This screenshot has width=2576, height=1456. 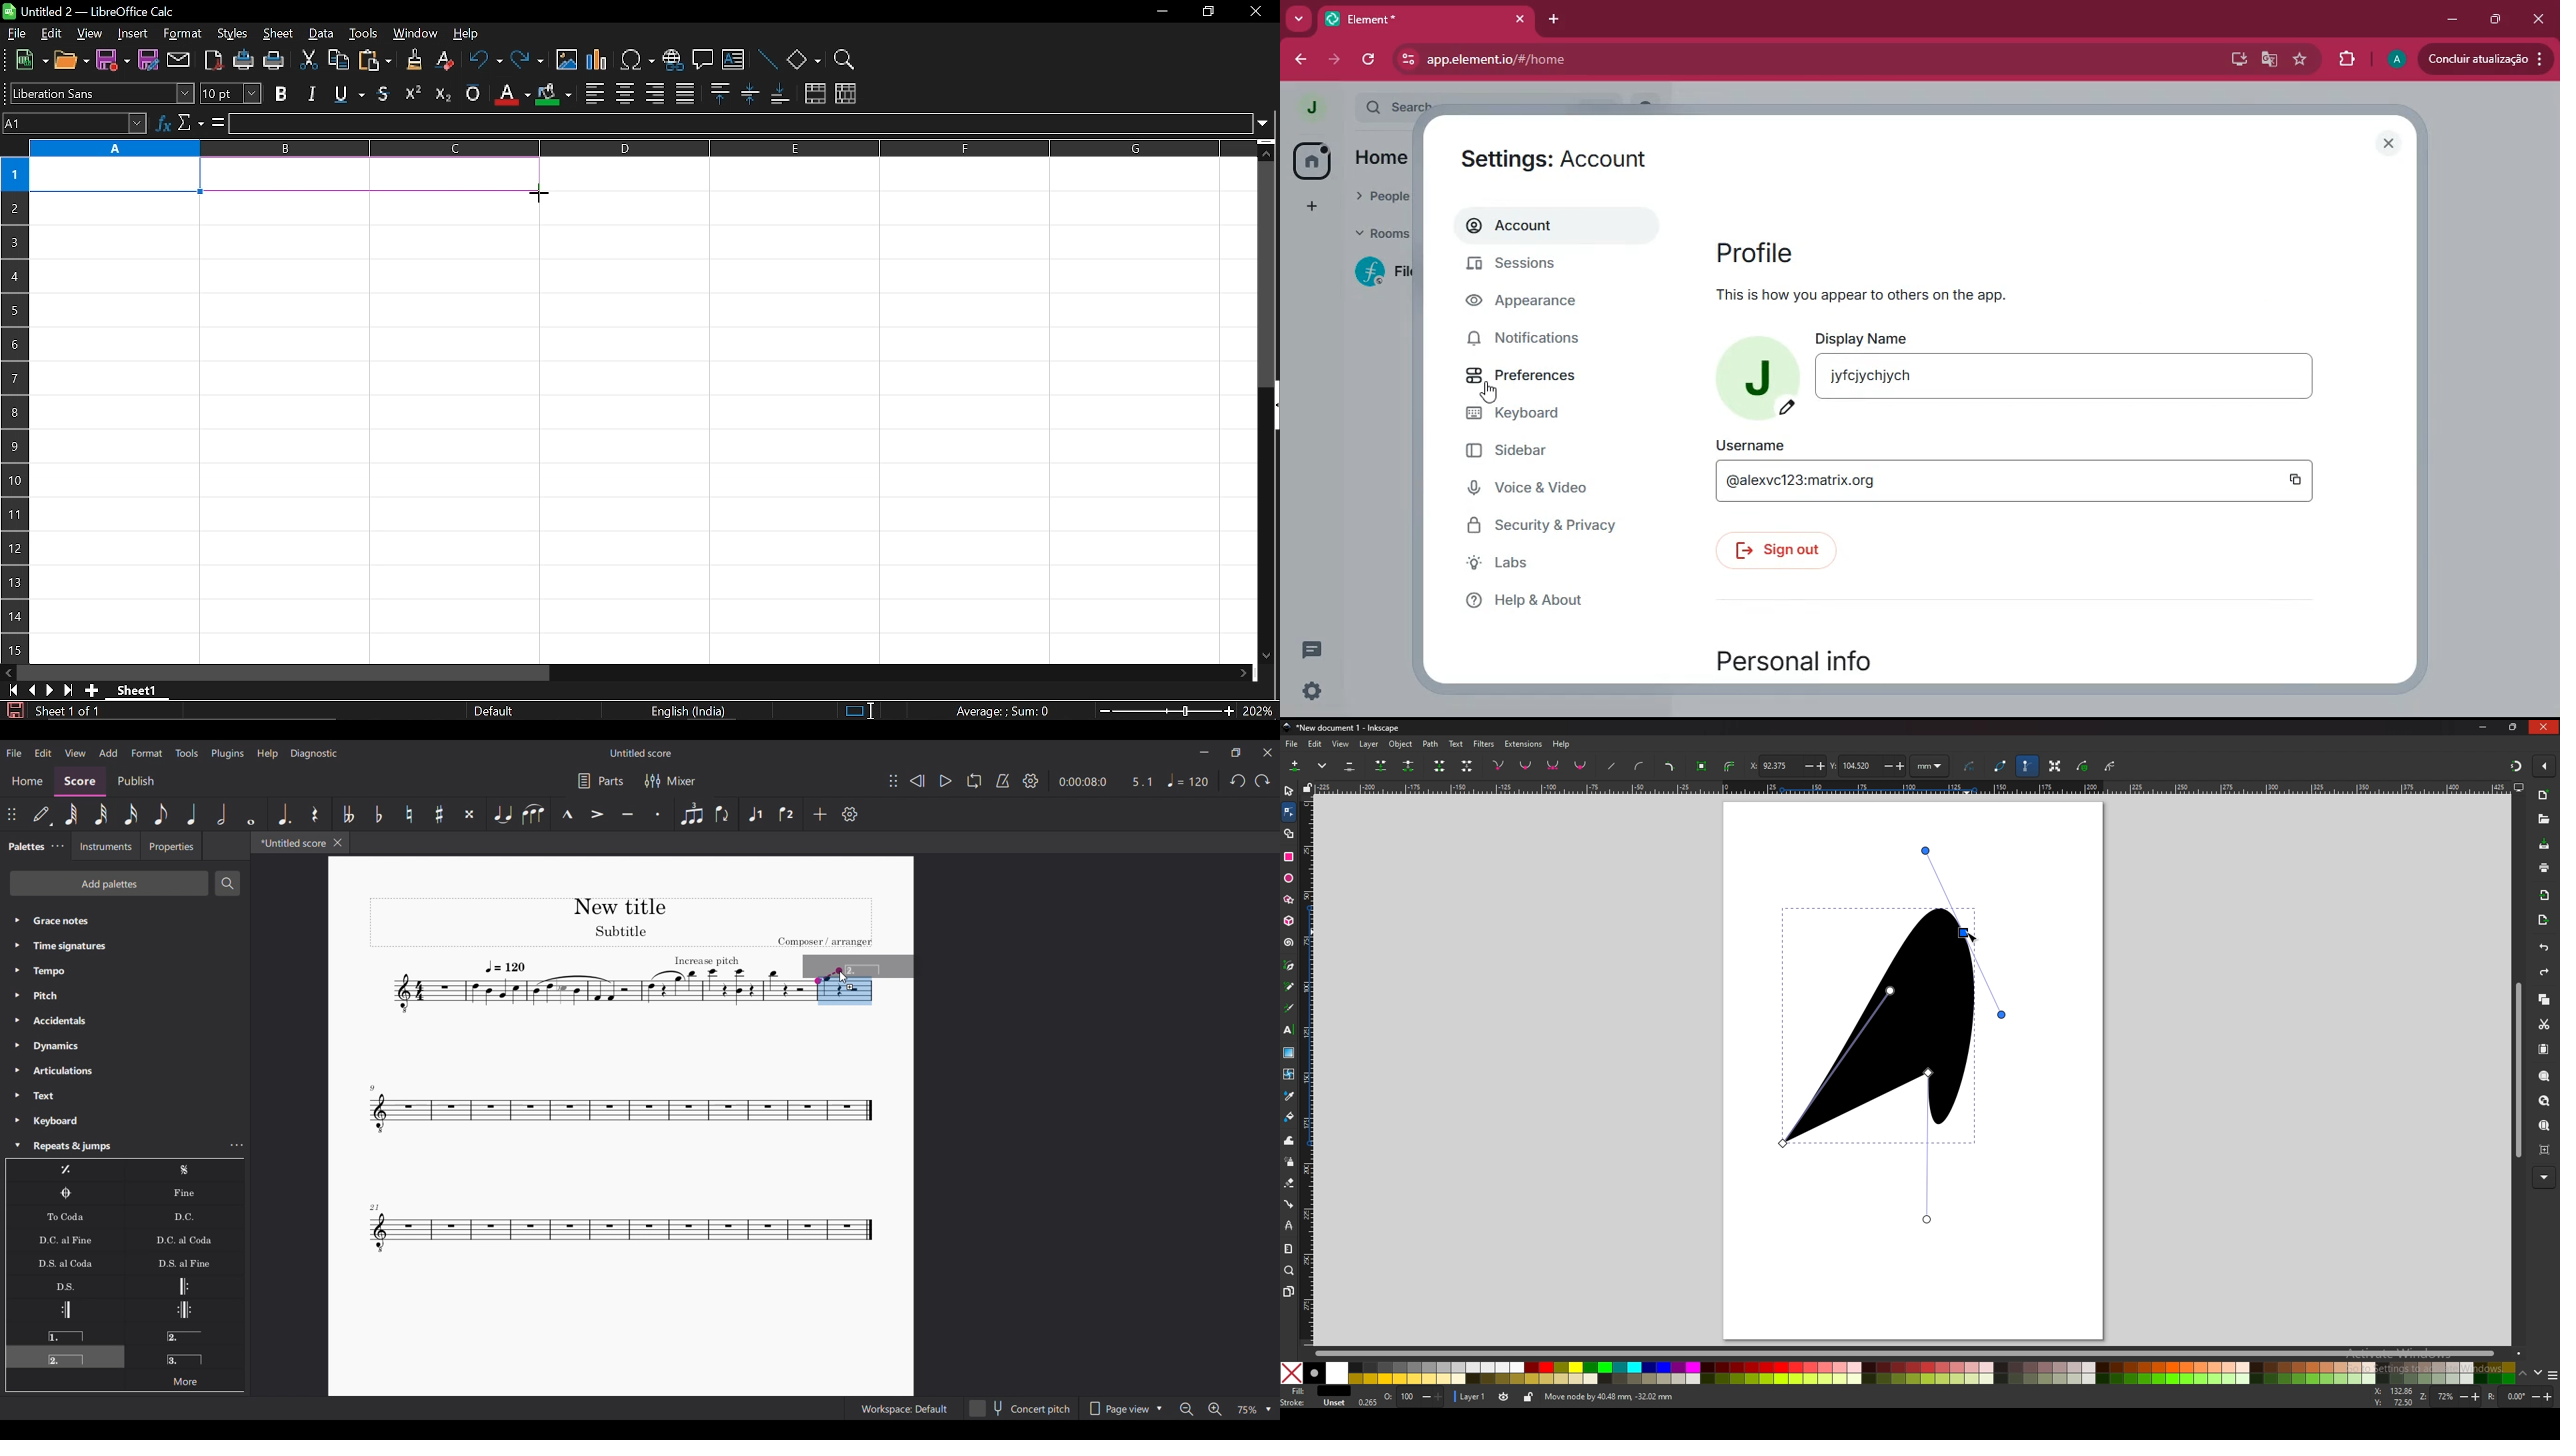 I want to click on Time signatures, so click(x=125, y=947).